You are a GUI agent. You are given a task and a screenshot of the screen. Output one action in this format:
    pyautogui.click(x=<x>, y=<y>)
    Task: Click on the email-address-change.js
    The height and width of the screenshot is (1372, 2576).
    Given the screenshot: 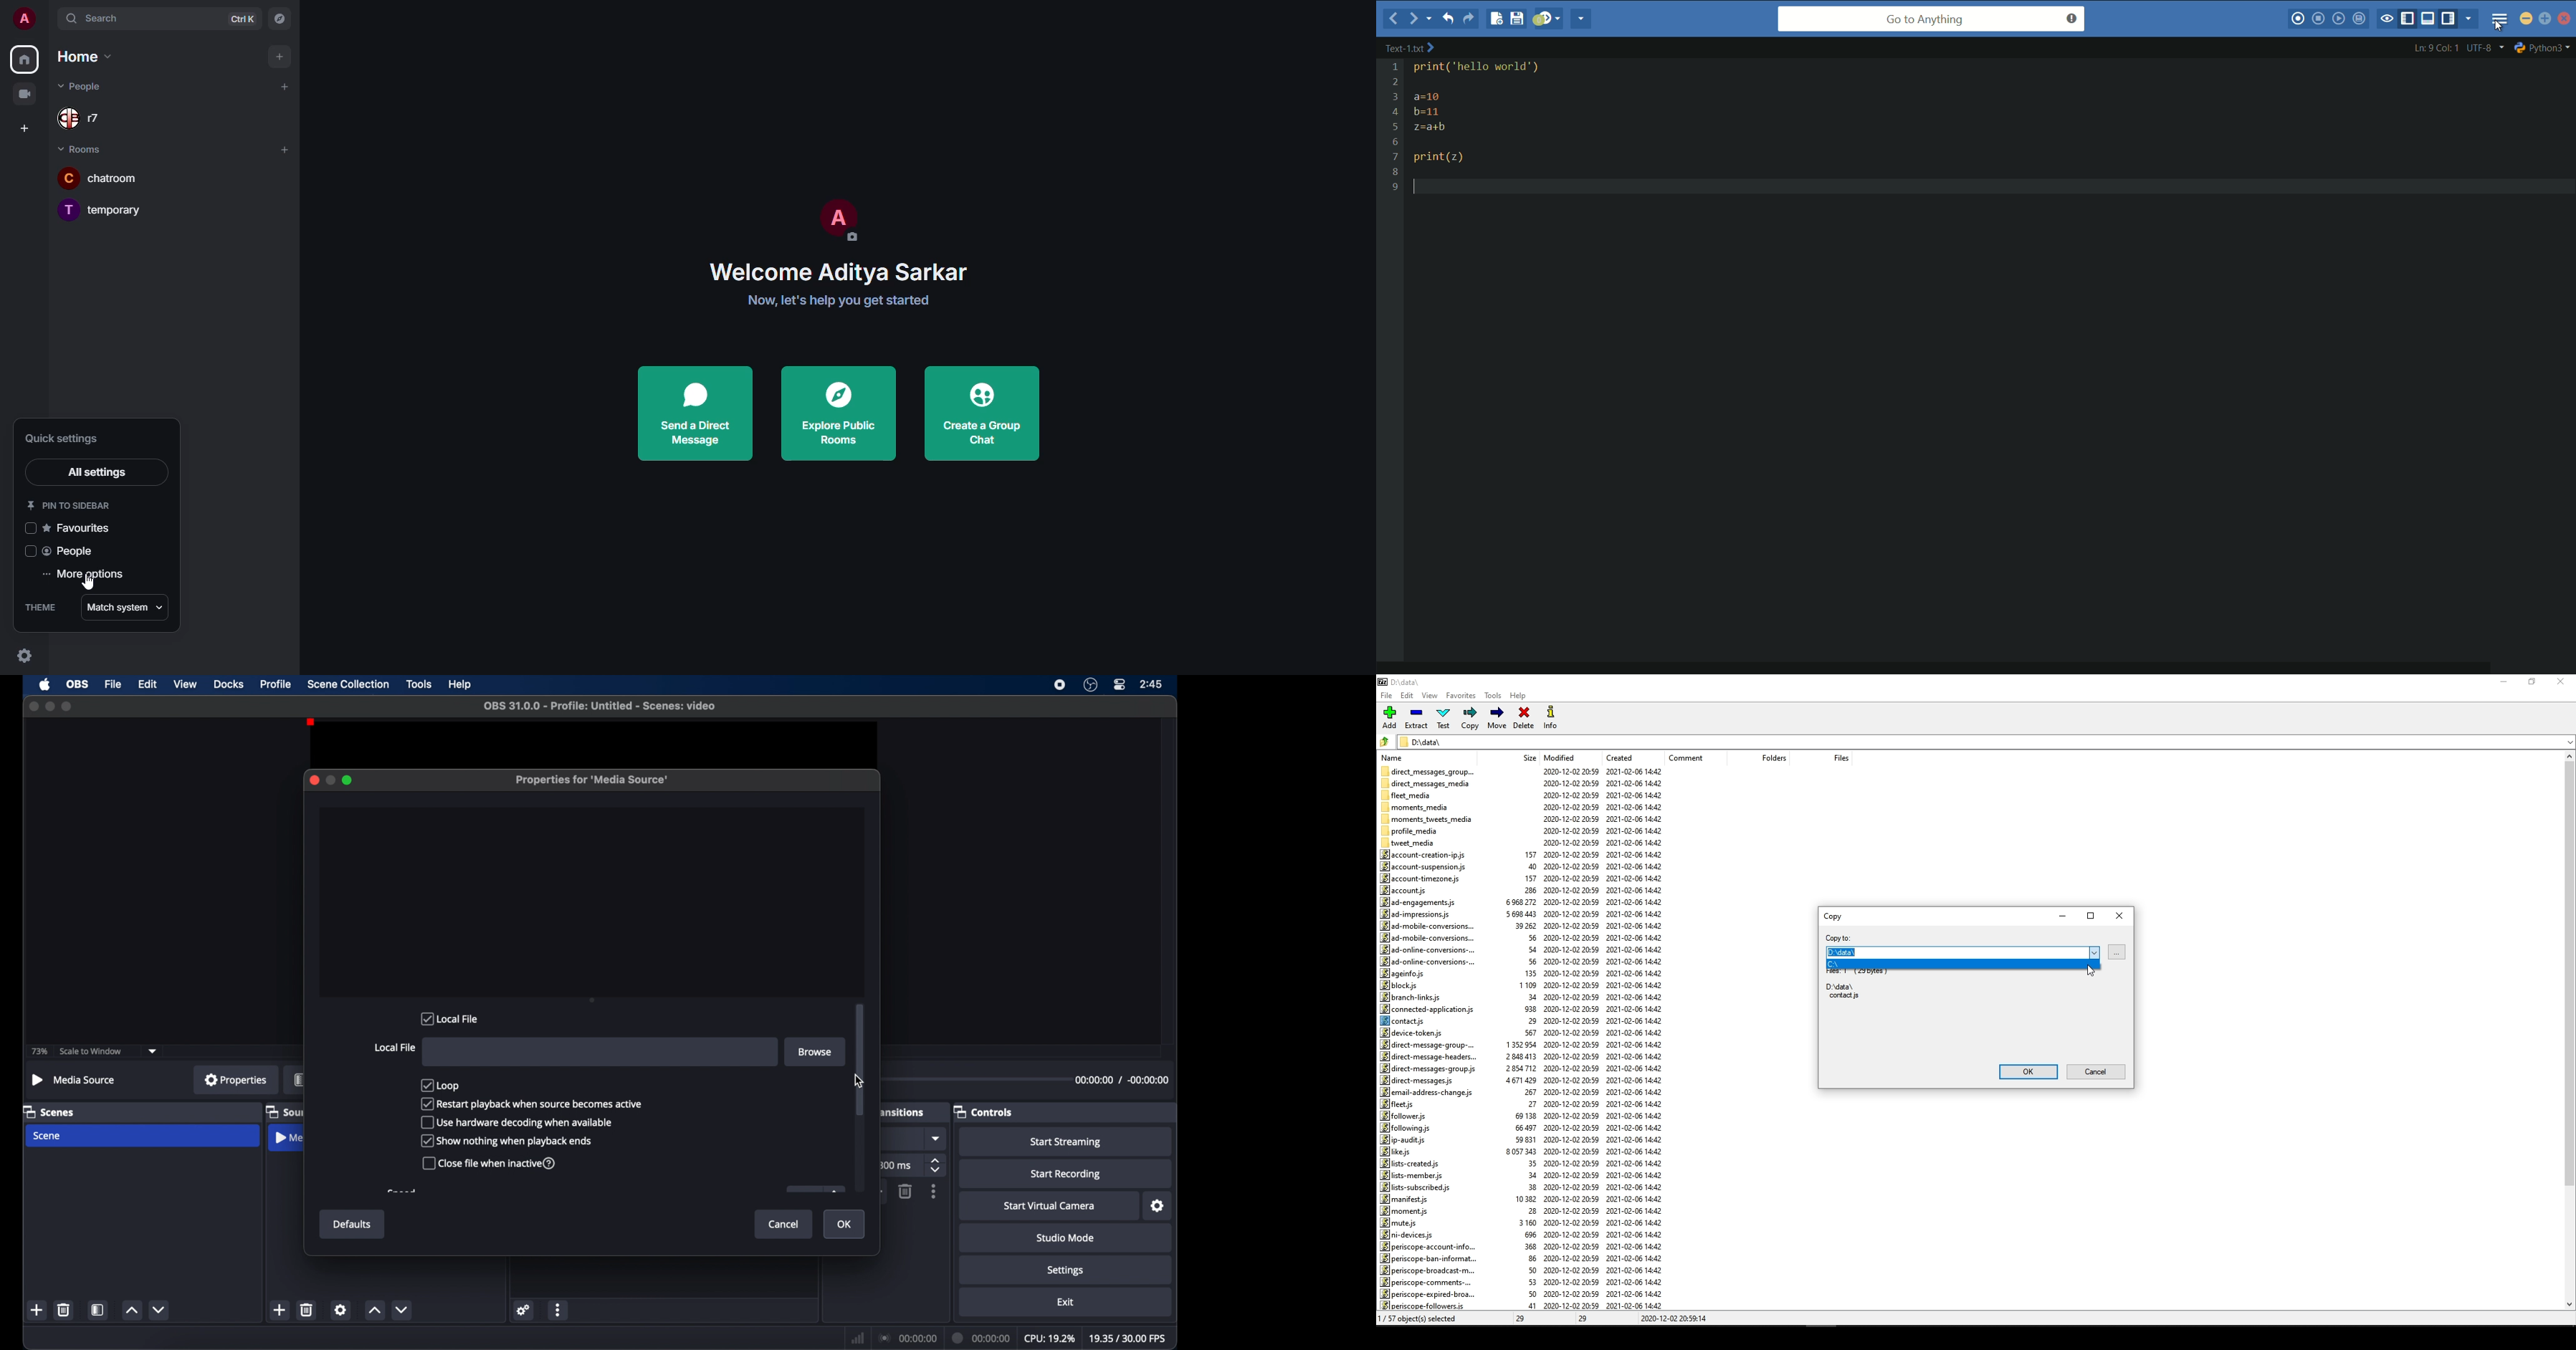 What is the action you would take?
    pyautogui.click(x=1427, y=1092)
    